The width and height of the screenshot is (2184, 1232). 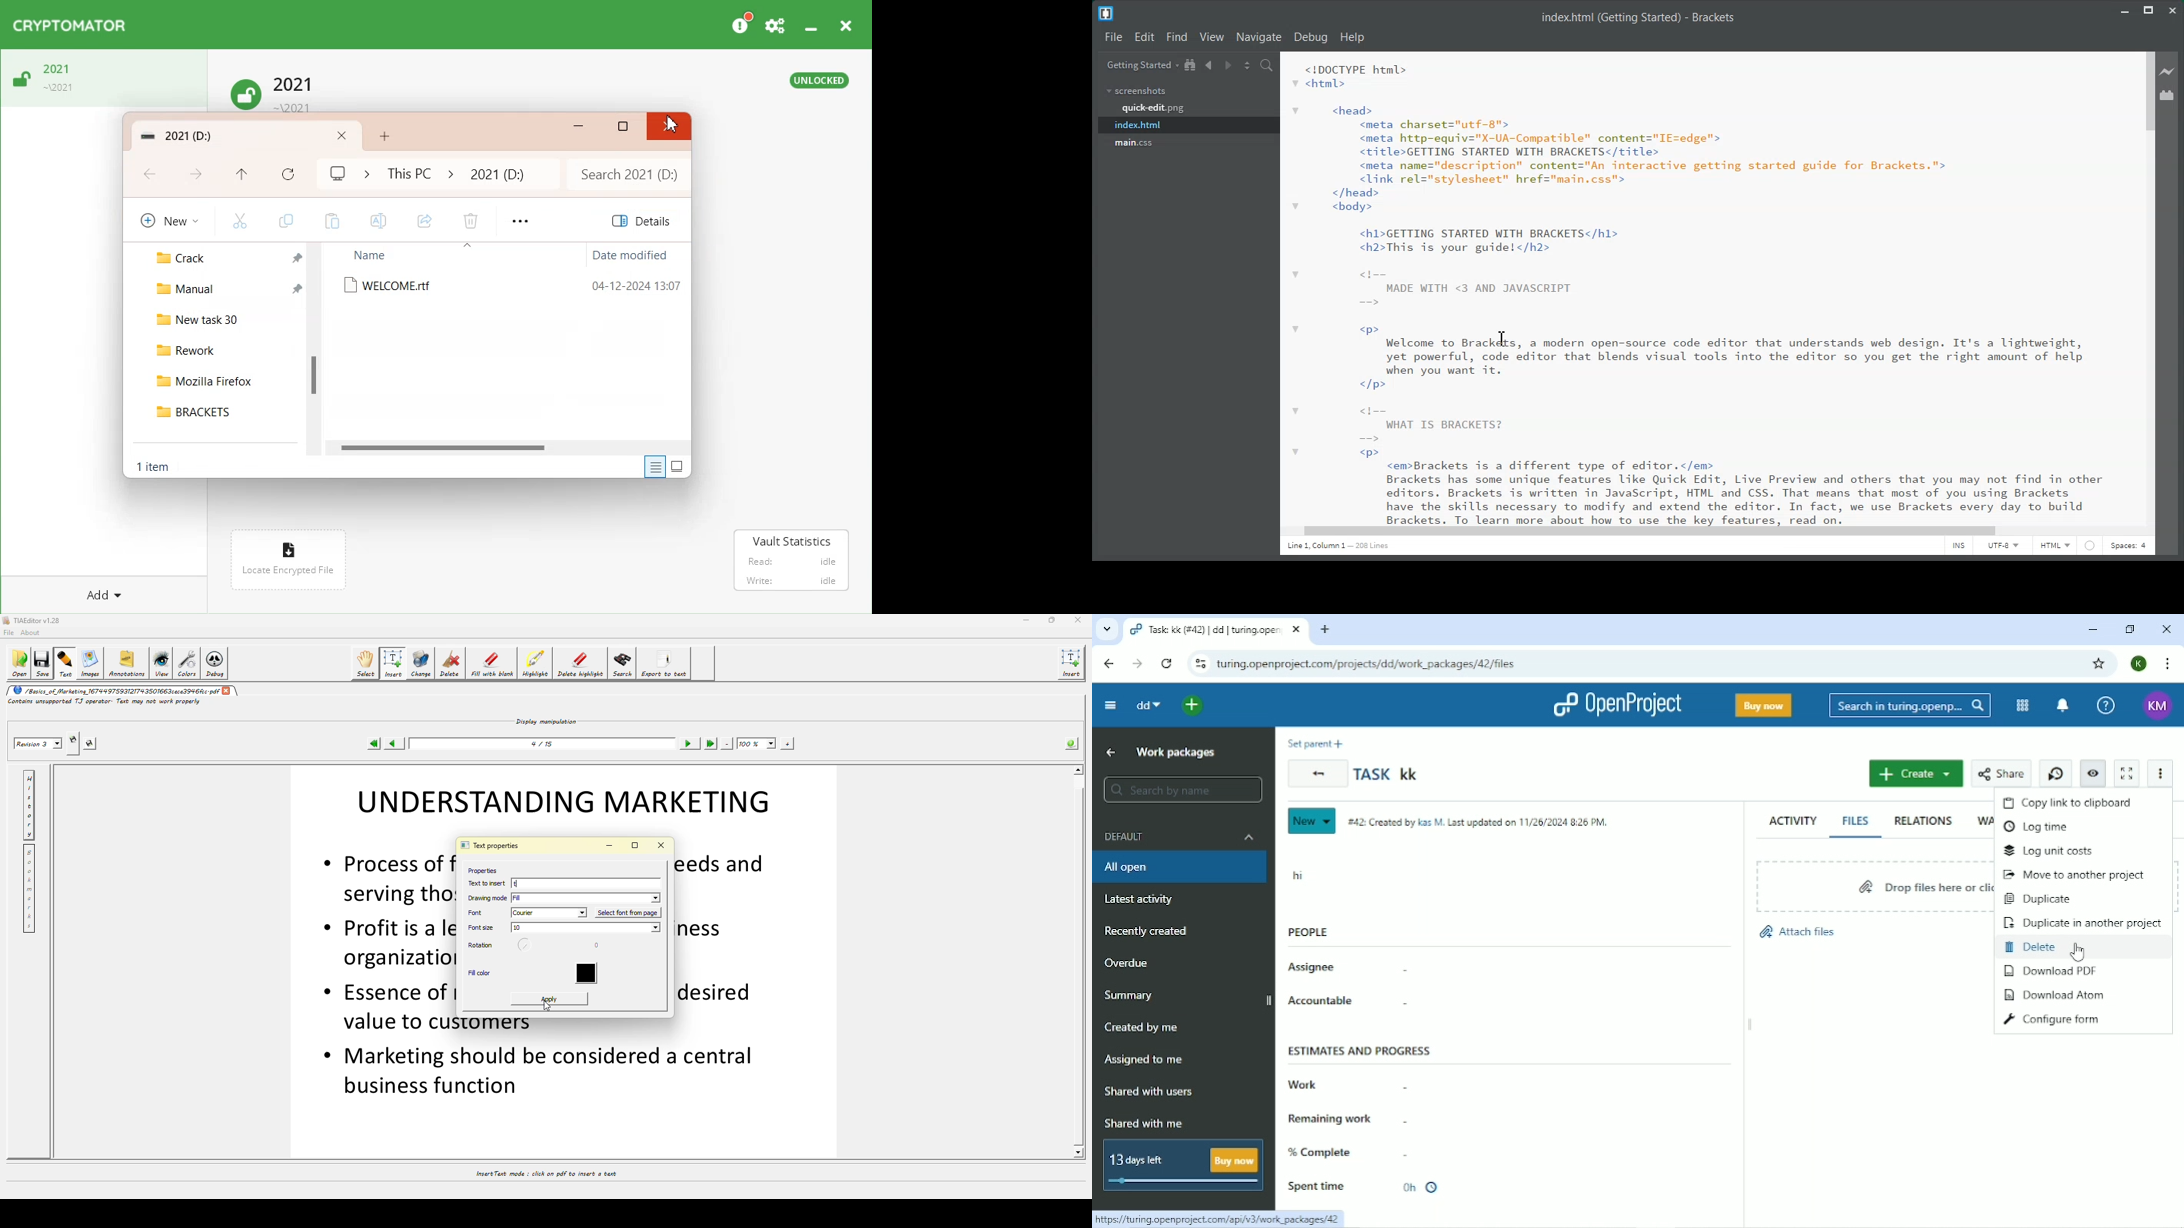 I want to click on New task 30, so click(x=217, y=321).